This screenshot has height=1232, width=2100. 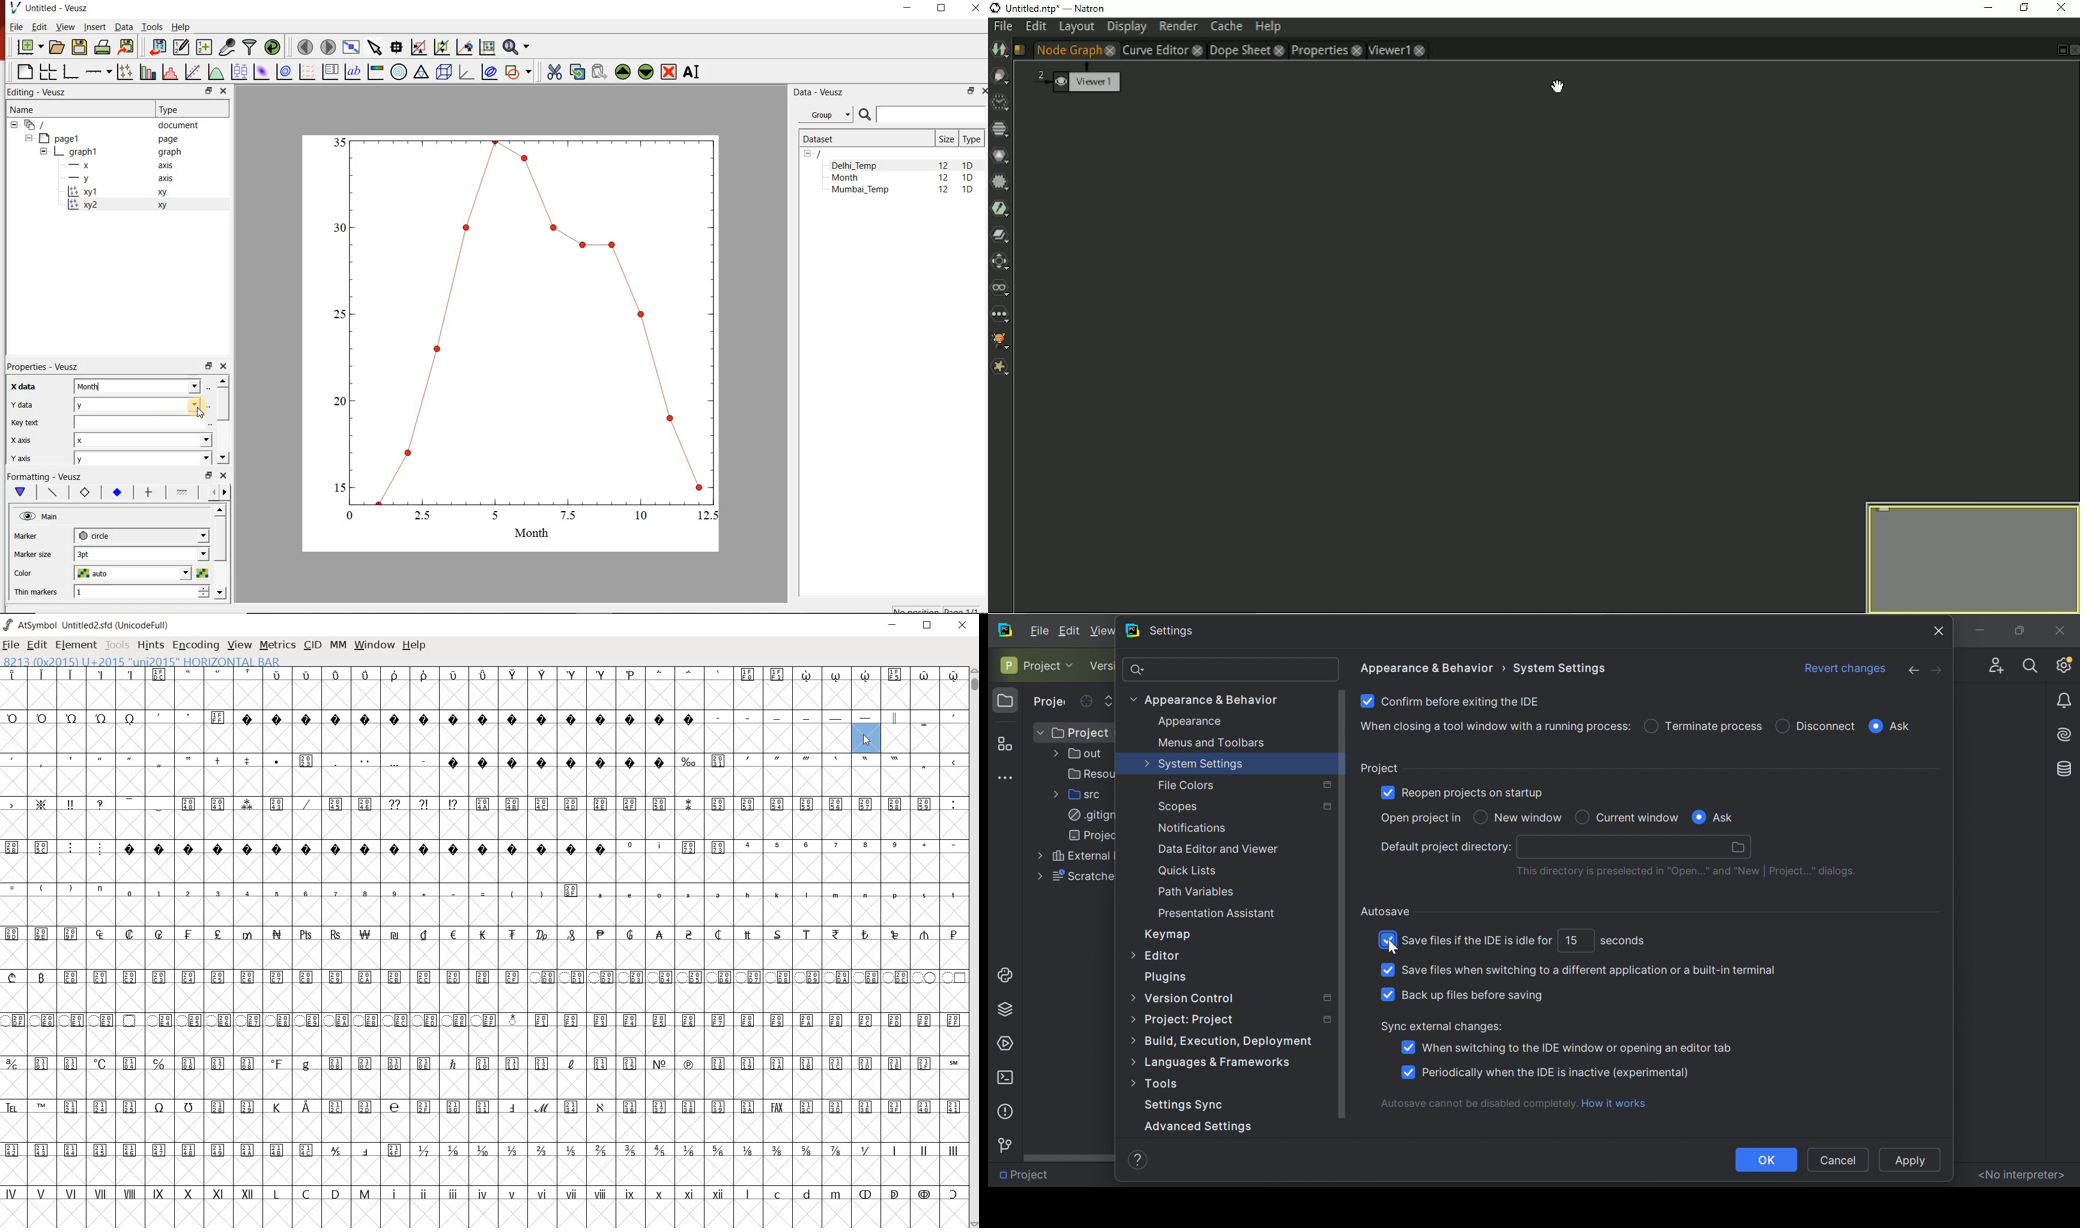 I want to click on Version control, so click(x=1004, y=1146).